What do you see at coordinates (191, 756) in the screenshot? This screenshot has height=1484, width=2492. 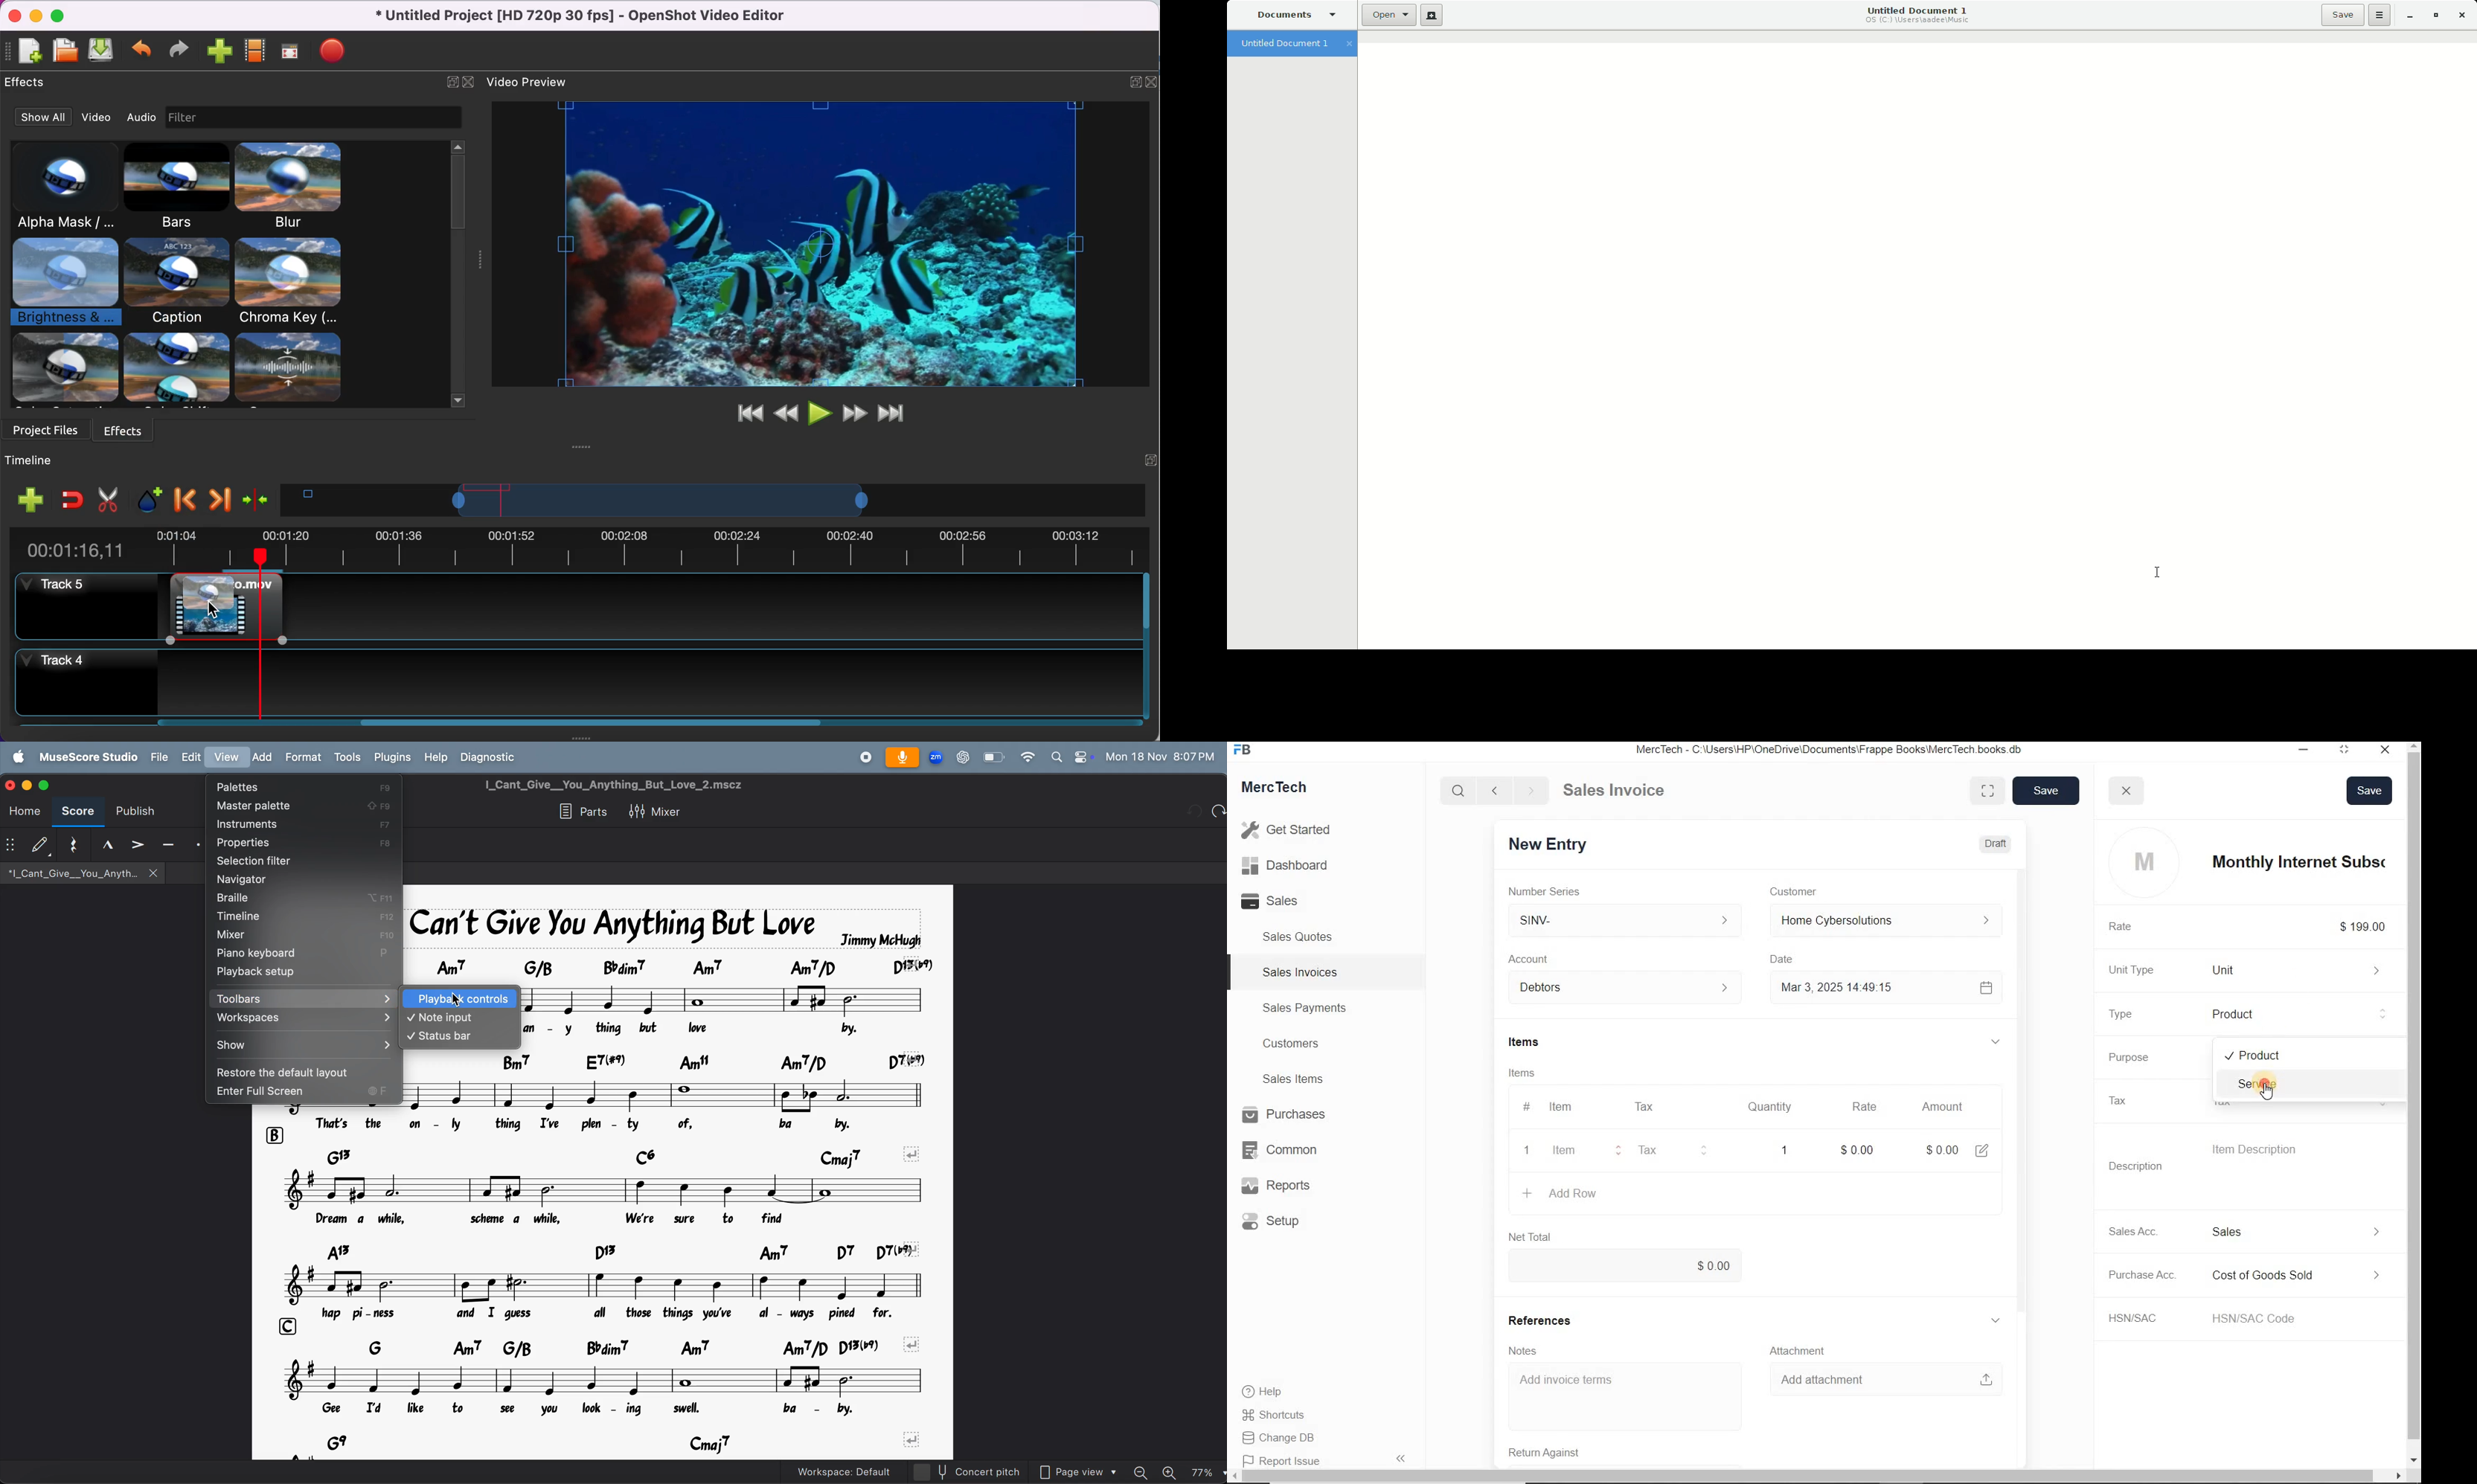 I see `edit` at bounding box center [191, 756].